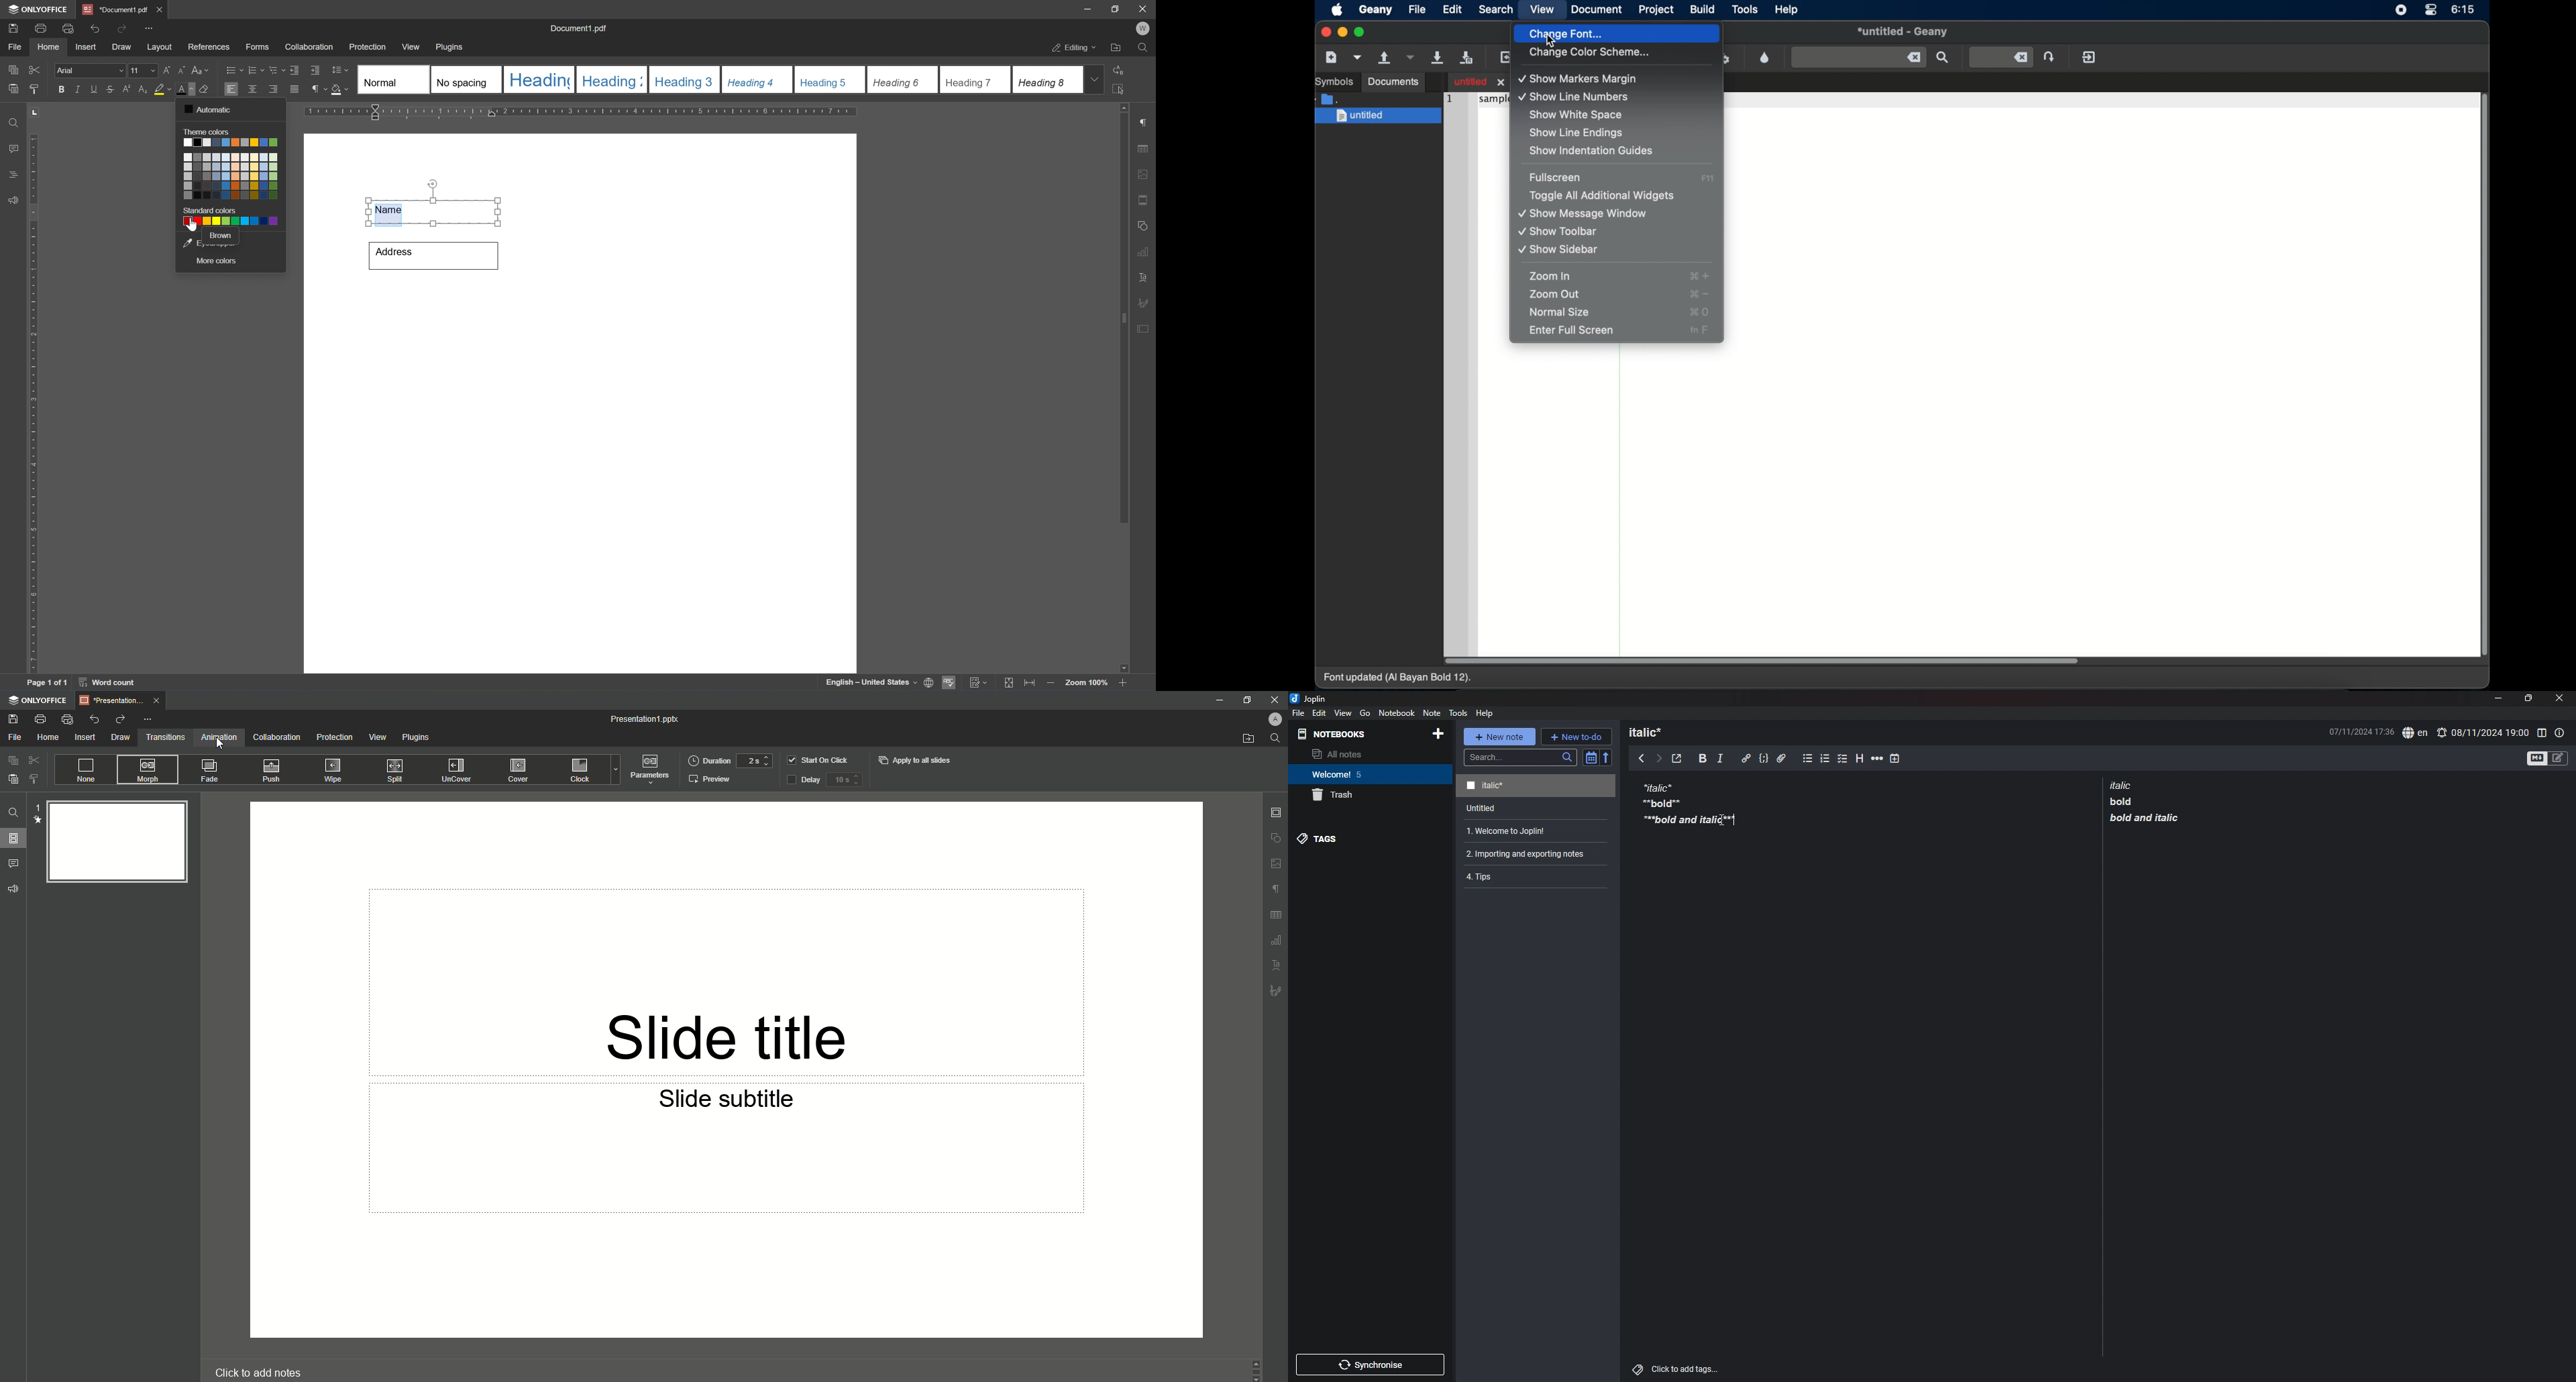 This screenshot has width=2576, height=1400. Describe the element at coordinates (207, 772) in the screenshot. I see `Fade` at that location.